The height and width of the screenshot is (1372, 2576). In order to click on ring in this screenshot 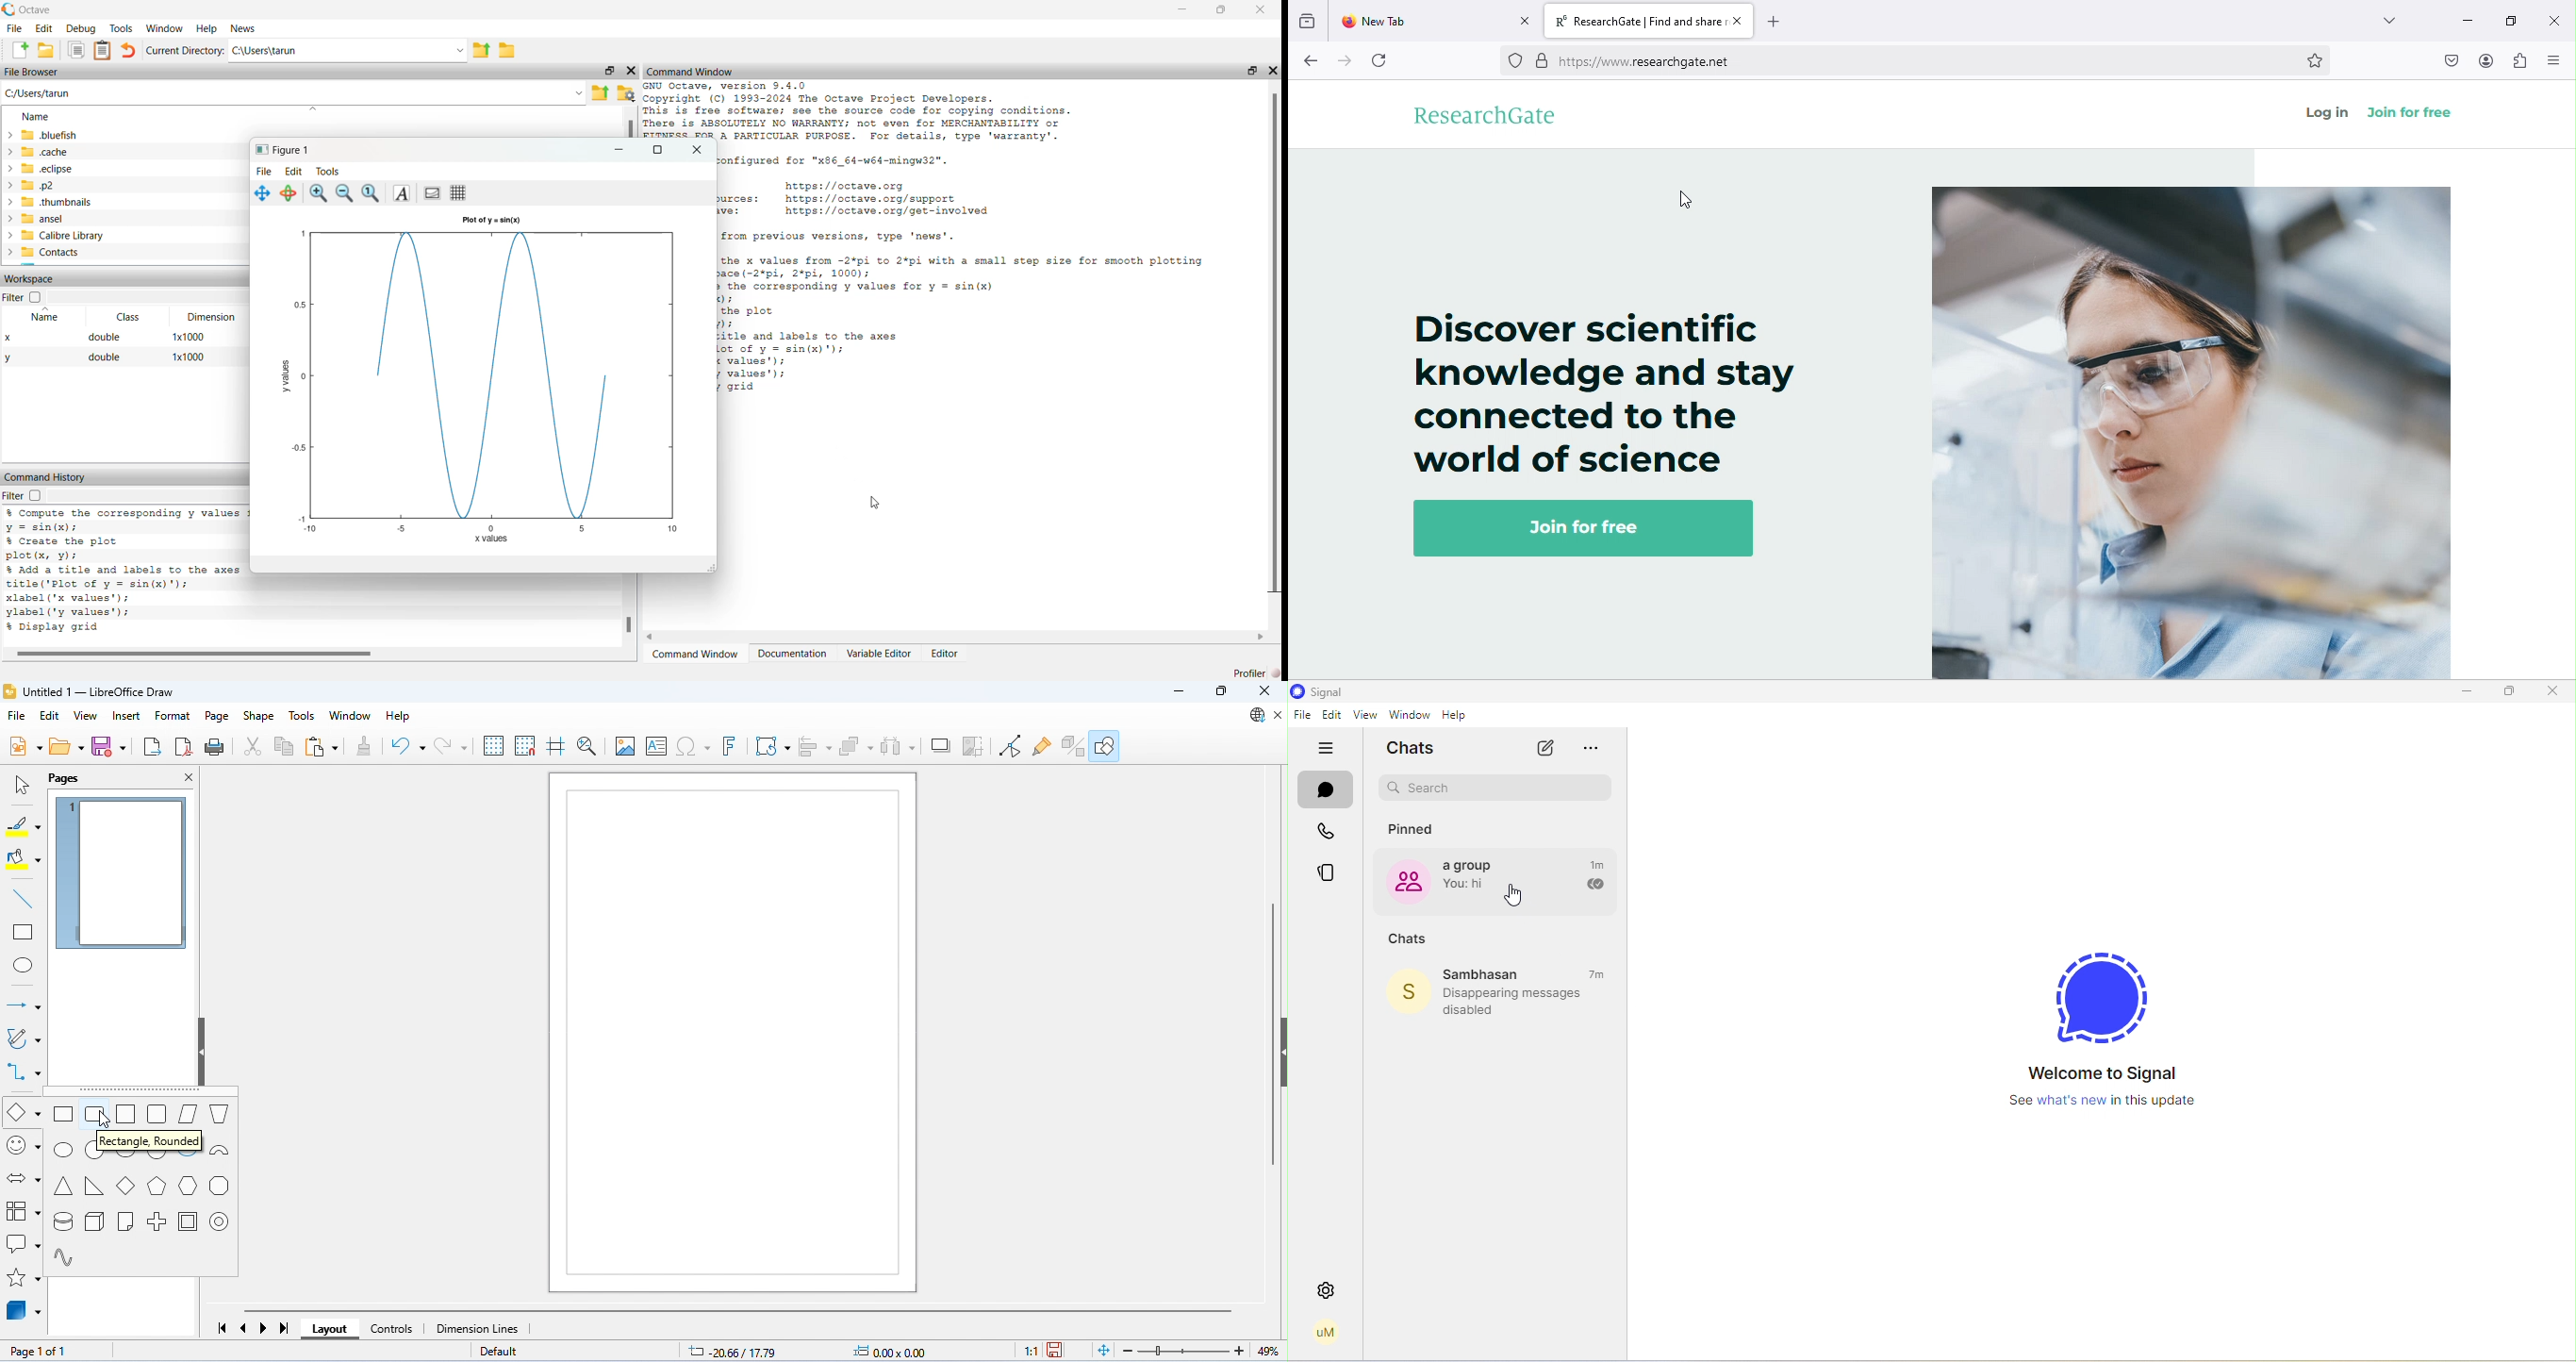, I will do `click(220, 1221)`.